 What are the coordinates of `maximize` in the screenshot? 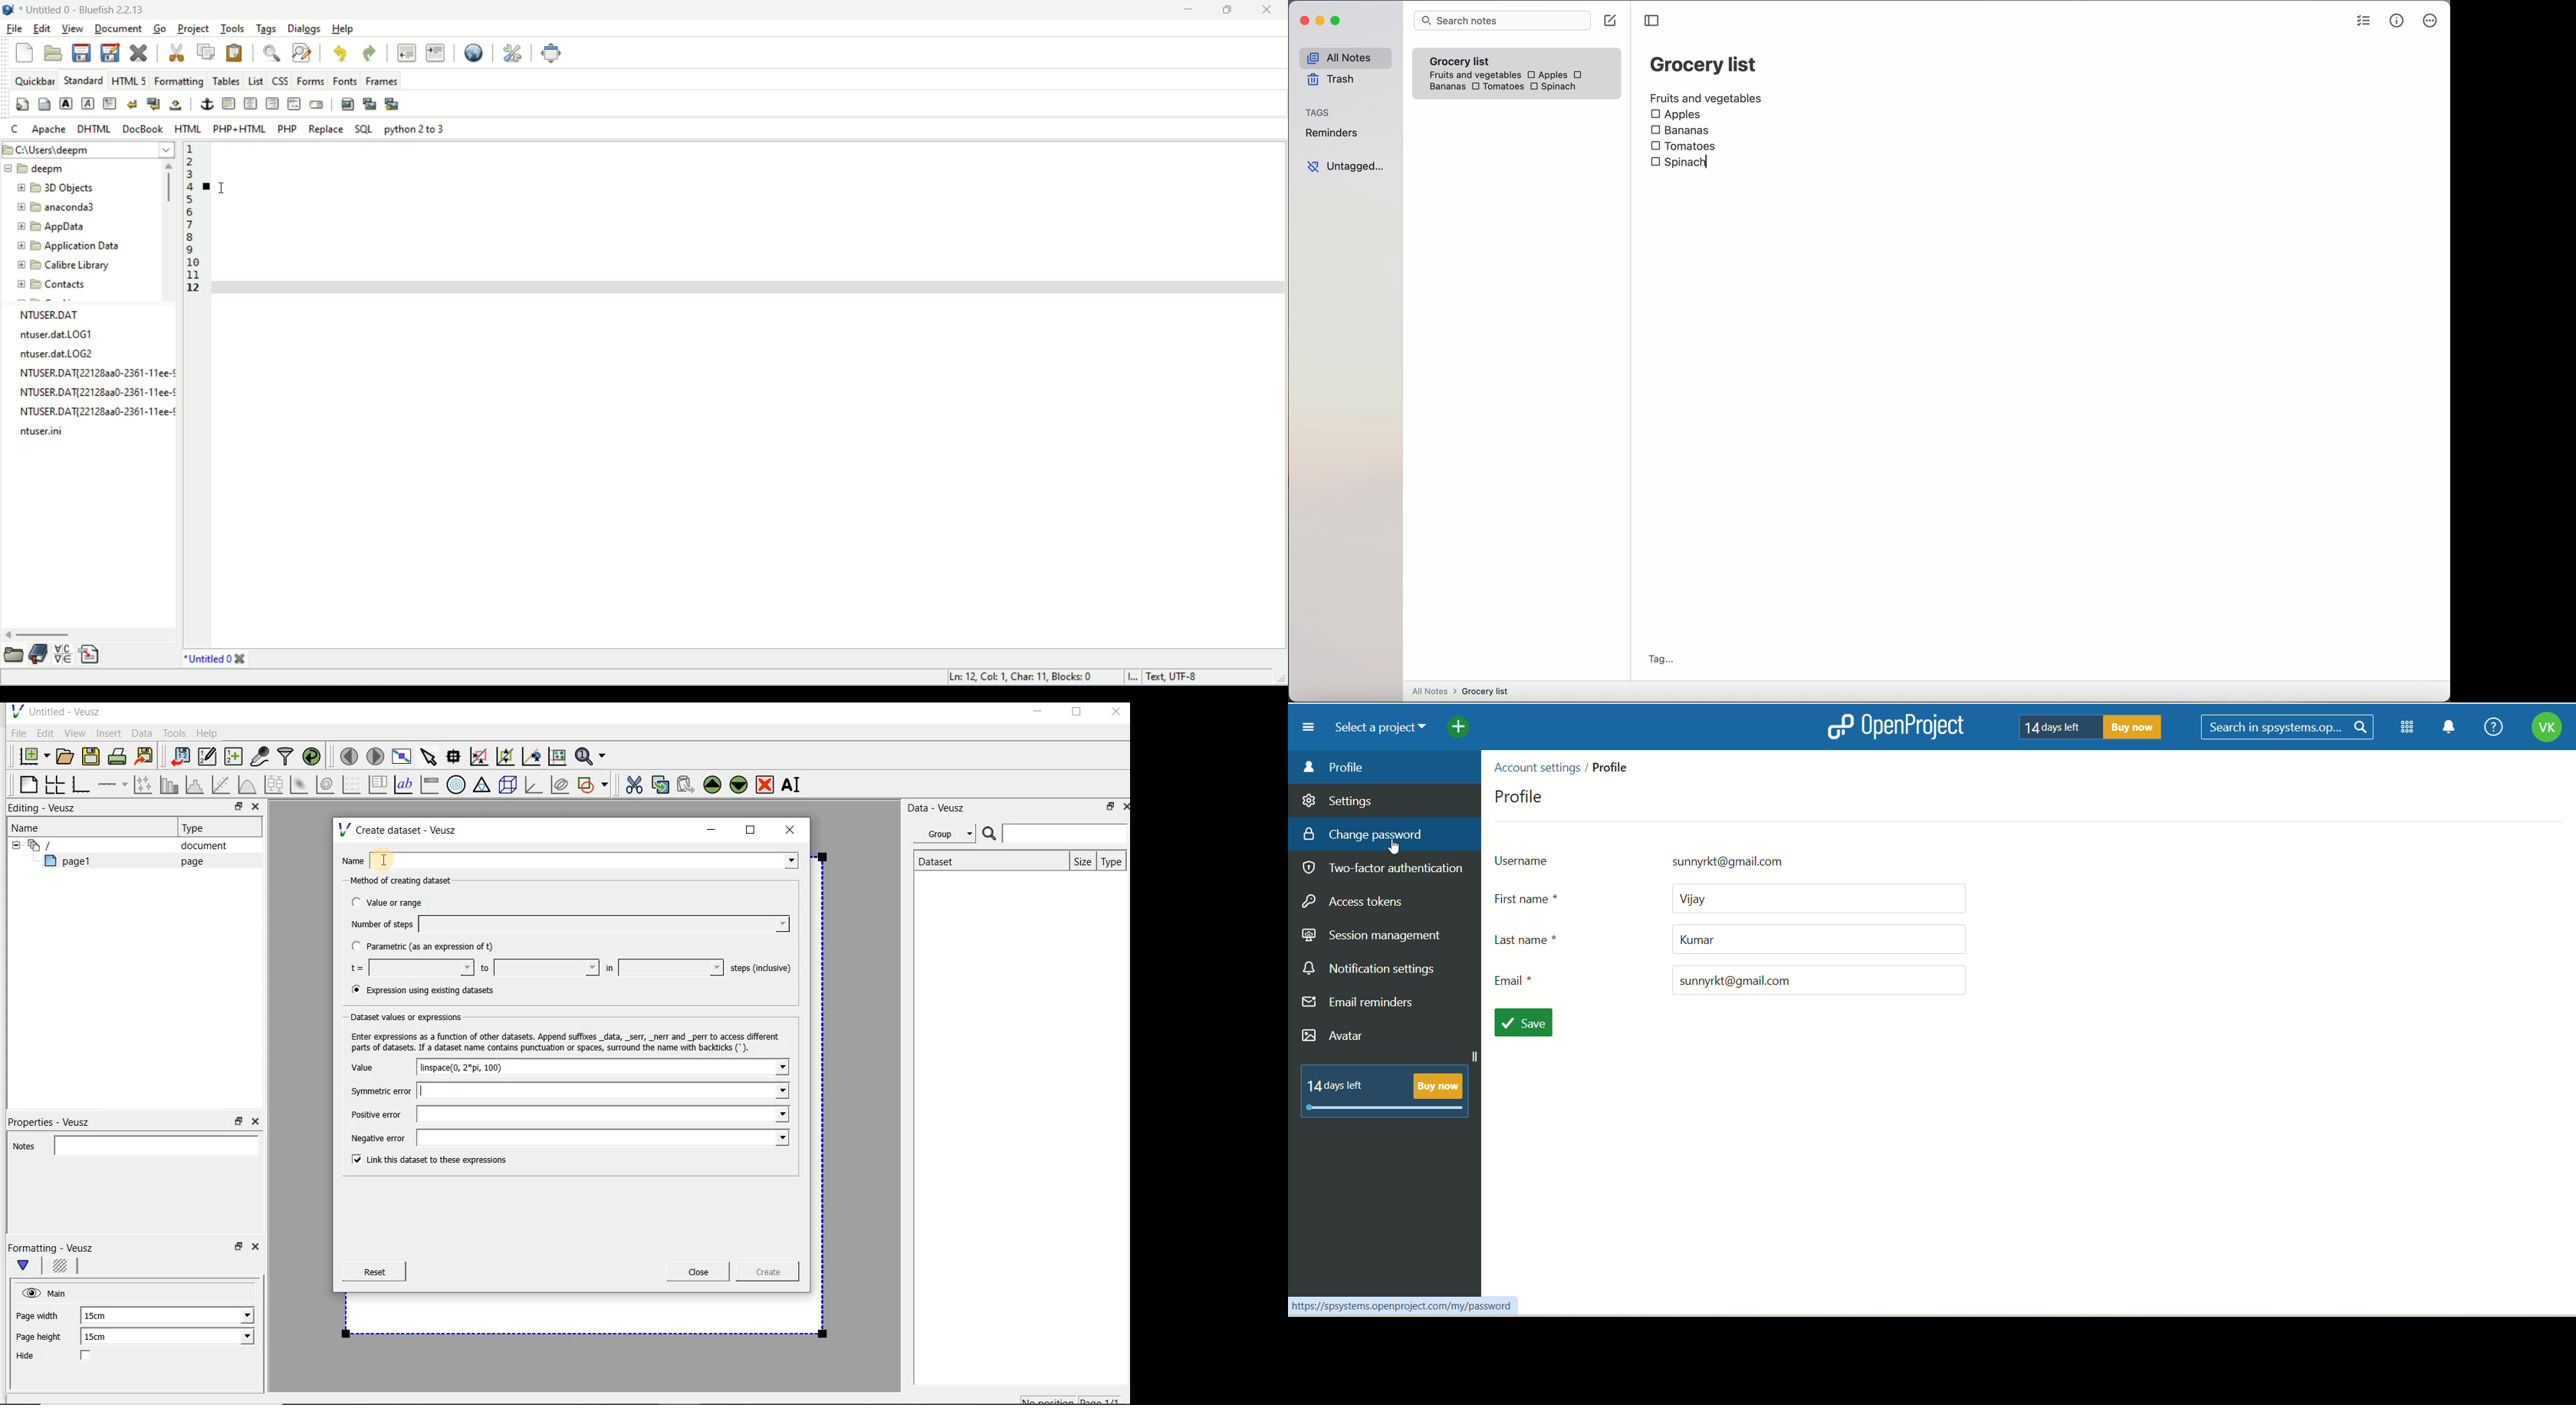 It's located at (751, 830).